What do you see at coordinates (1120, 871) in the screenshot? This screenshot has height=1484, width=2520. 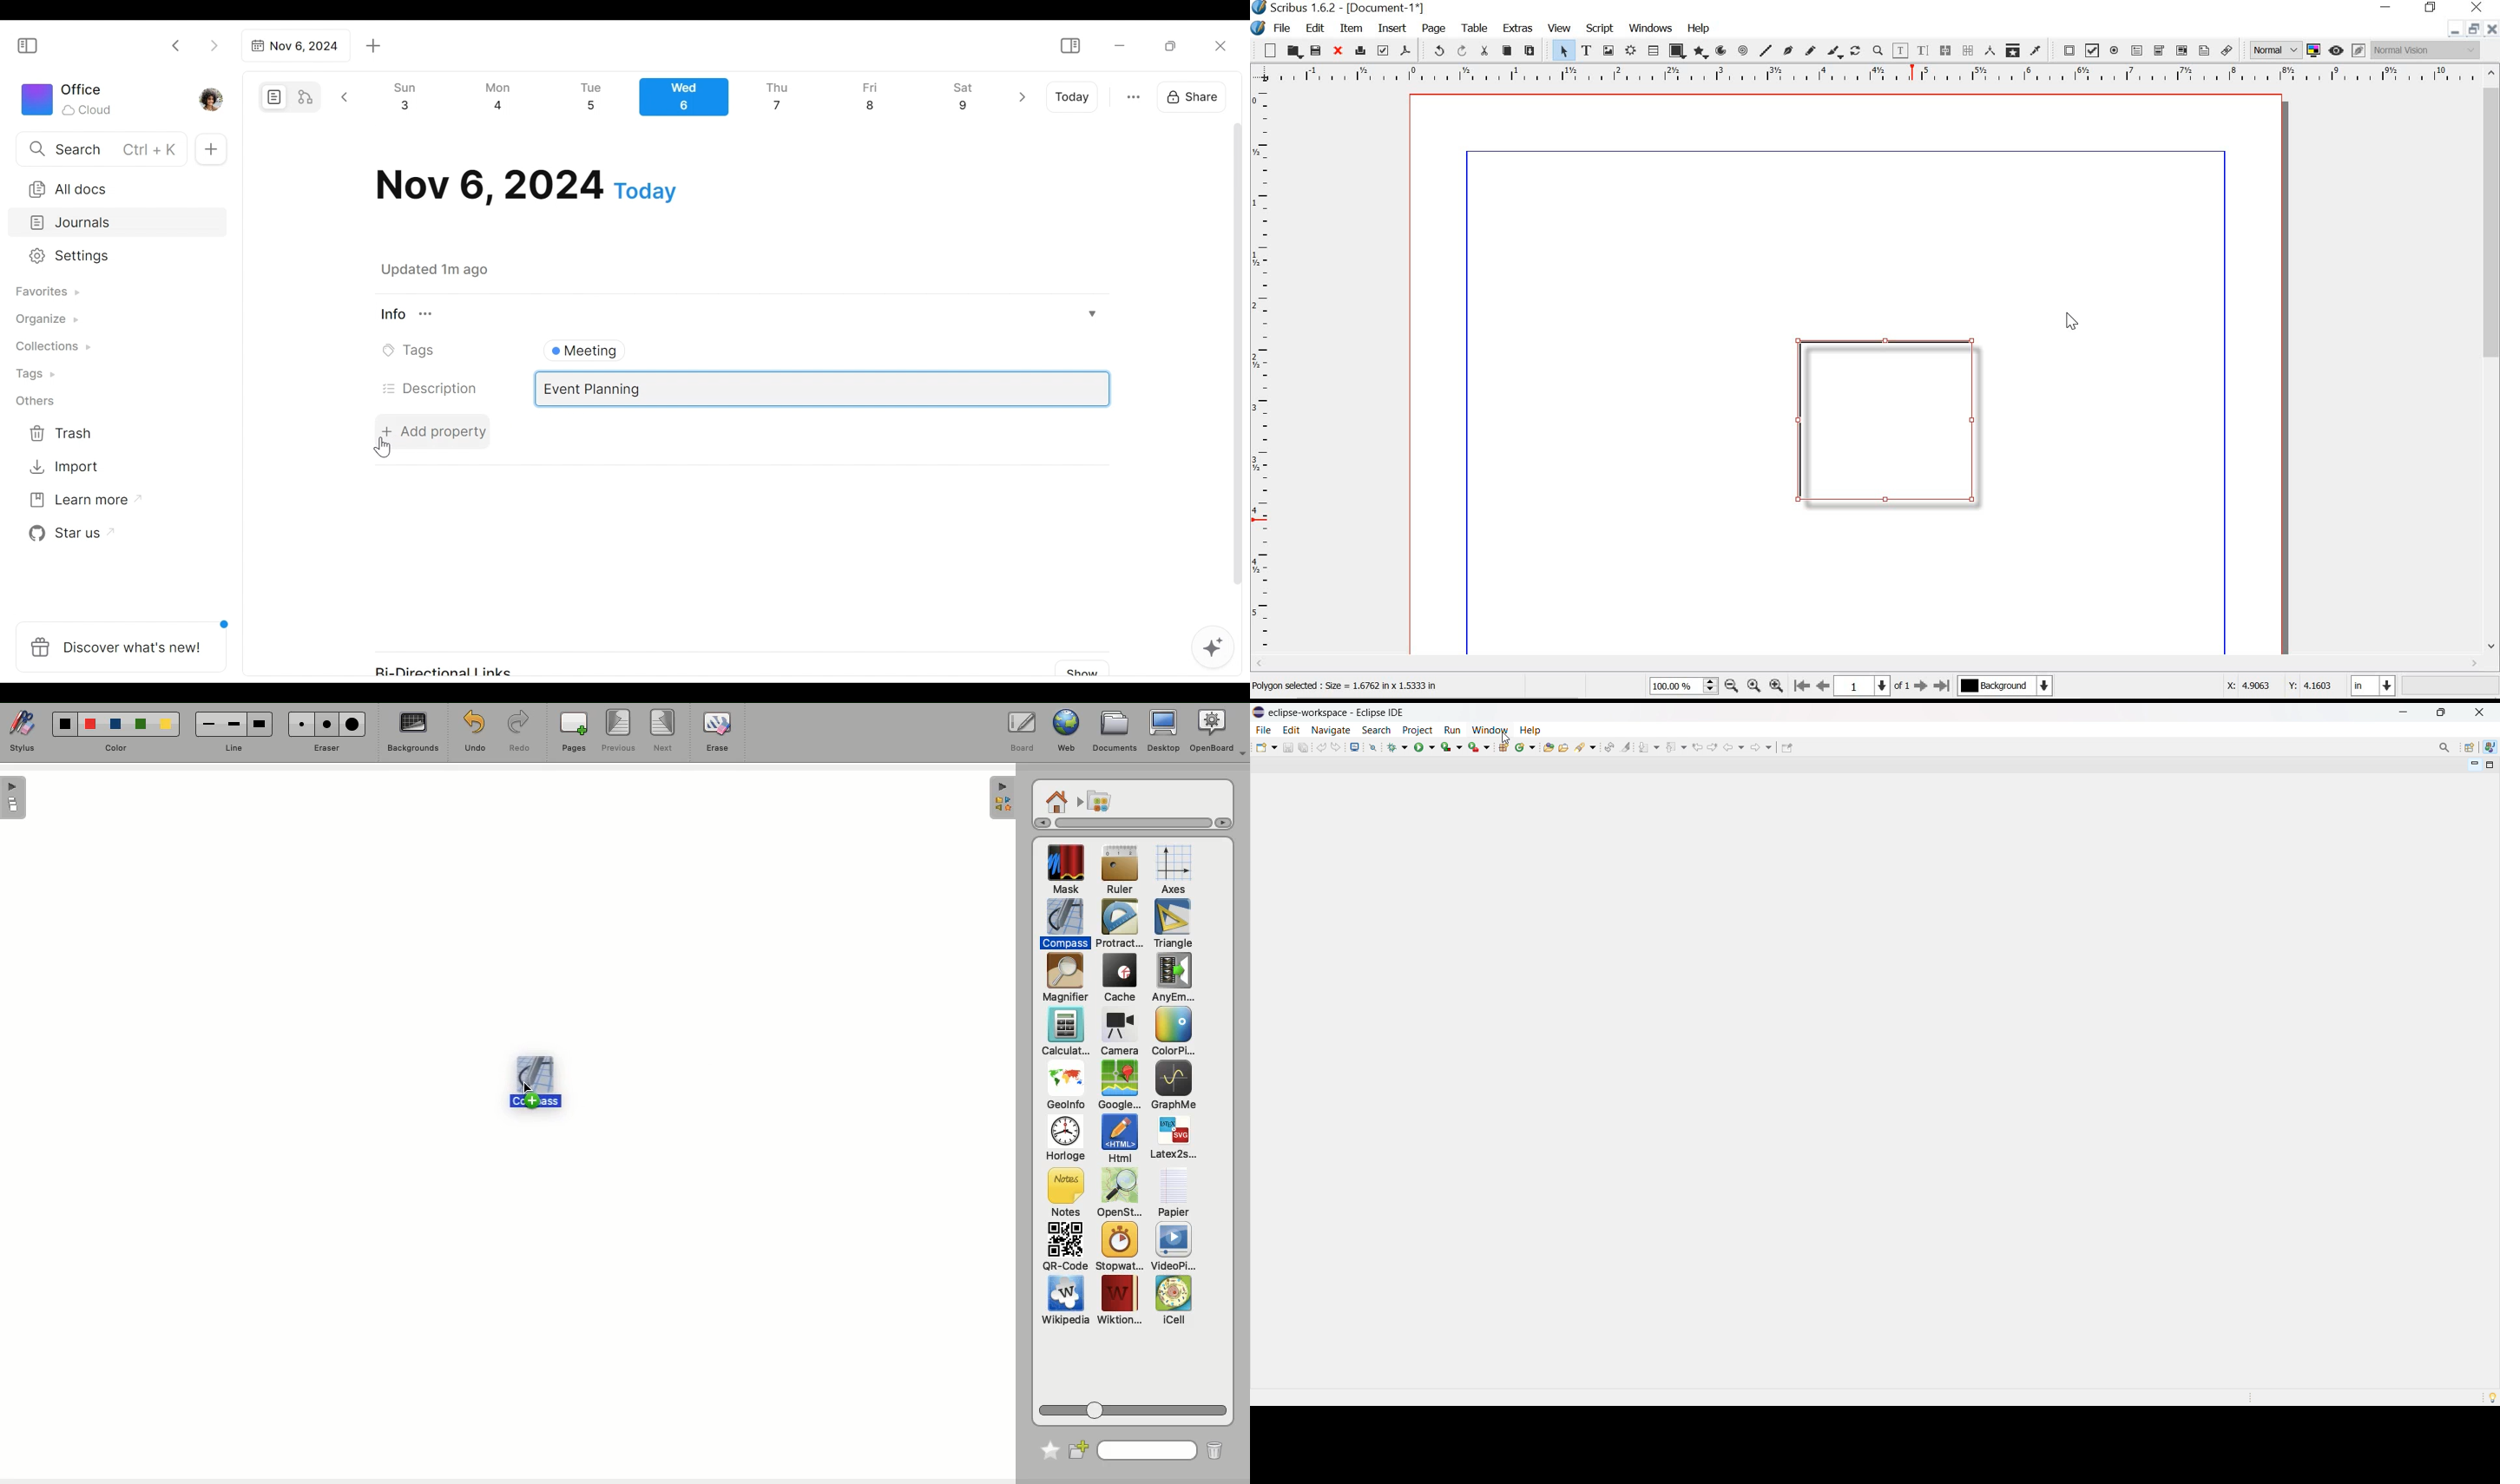 I see `Ruler` at bounding box center [1120, 871].